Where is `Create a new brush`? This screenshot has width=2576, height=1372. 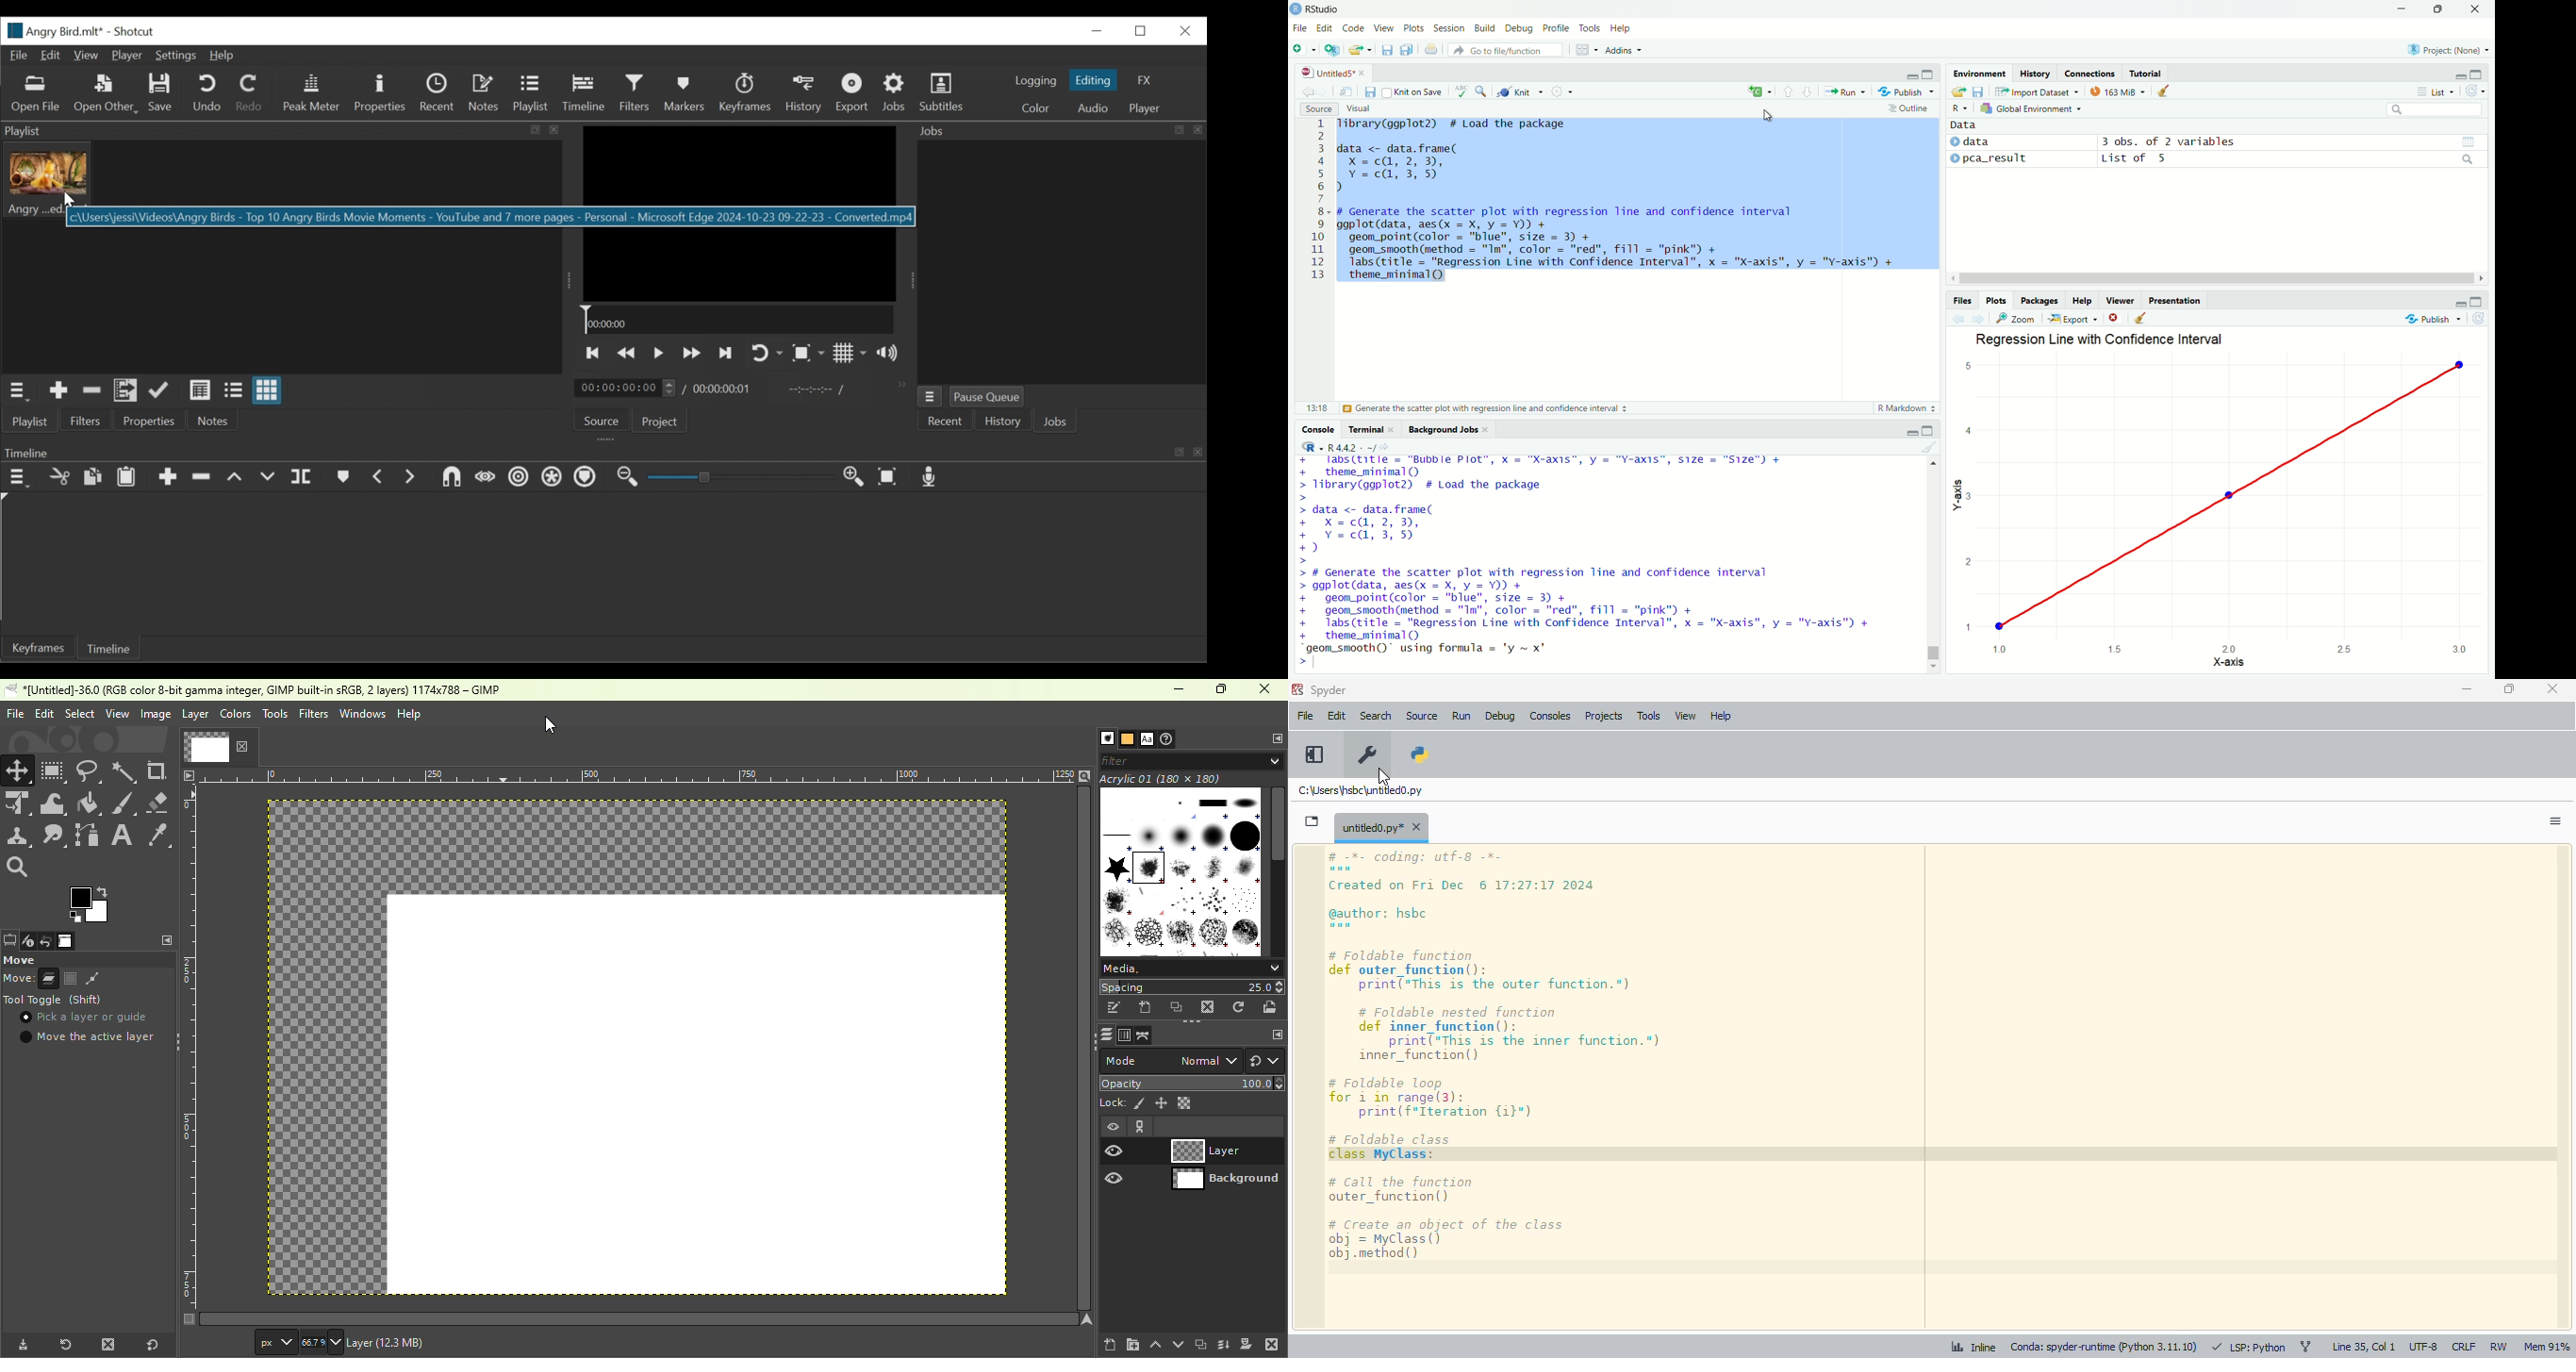 Create a new brush is located at coordinates (1146, 1008).